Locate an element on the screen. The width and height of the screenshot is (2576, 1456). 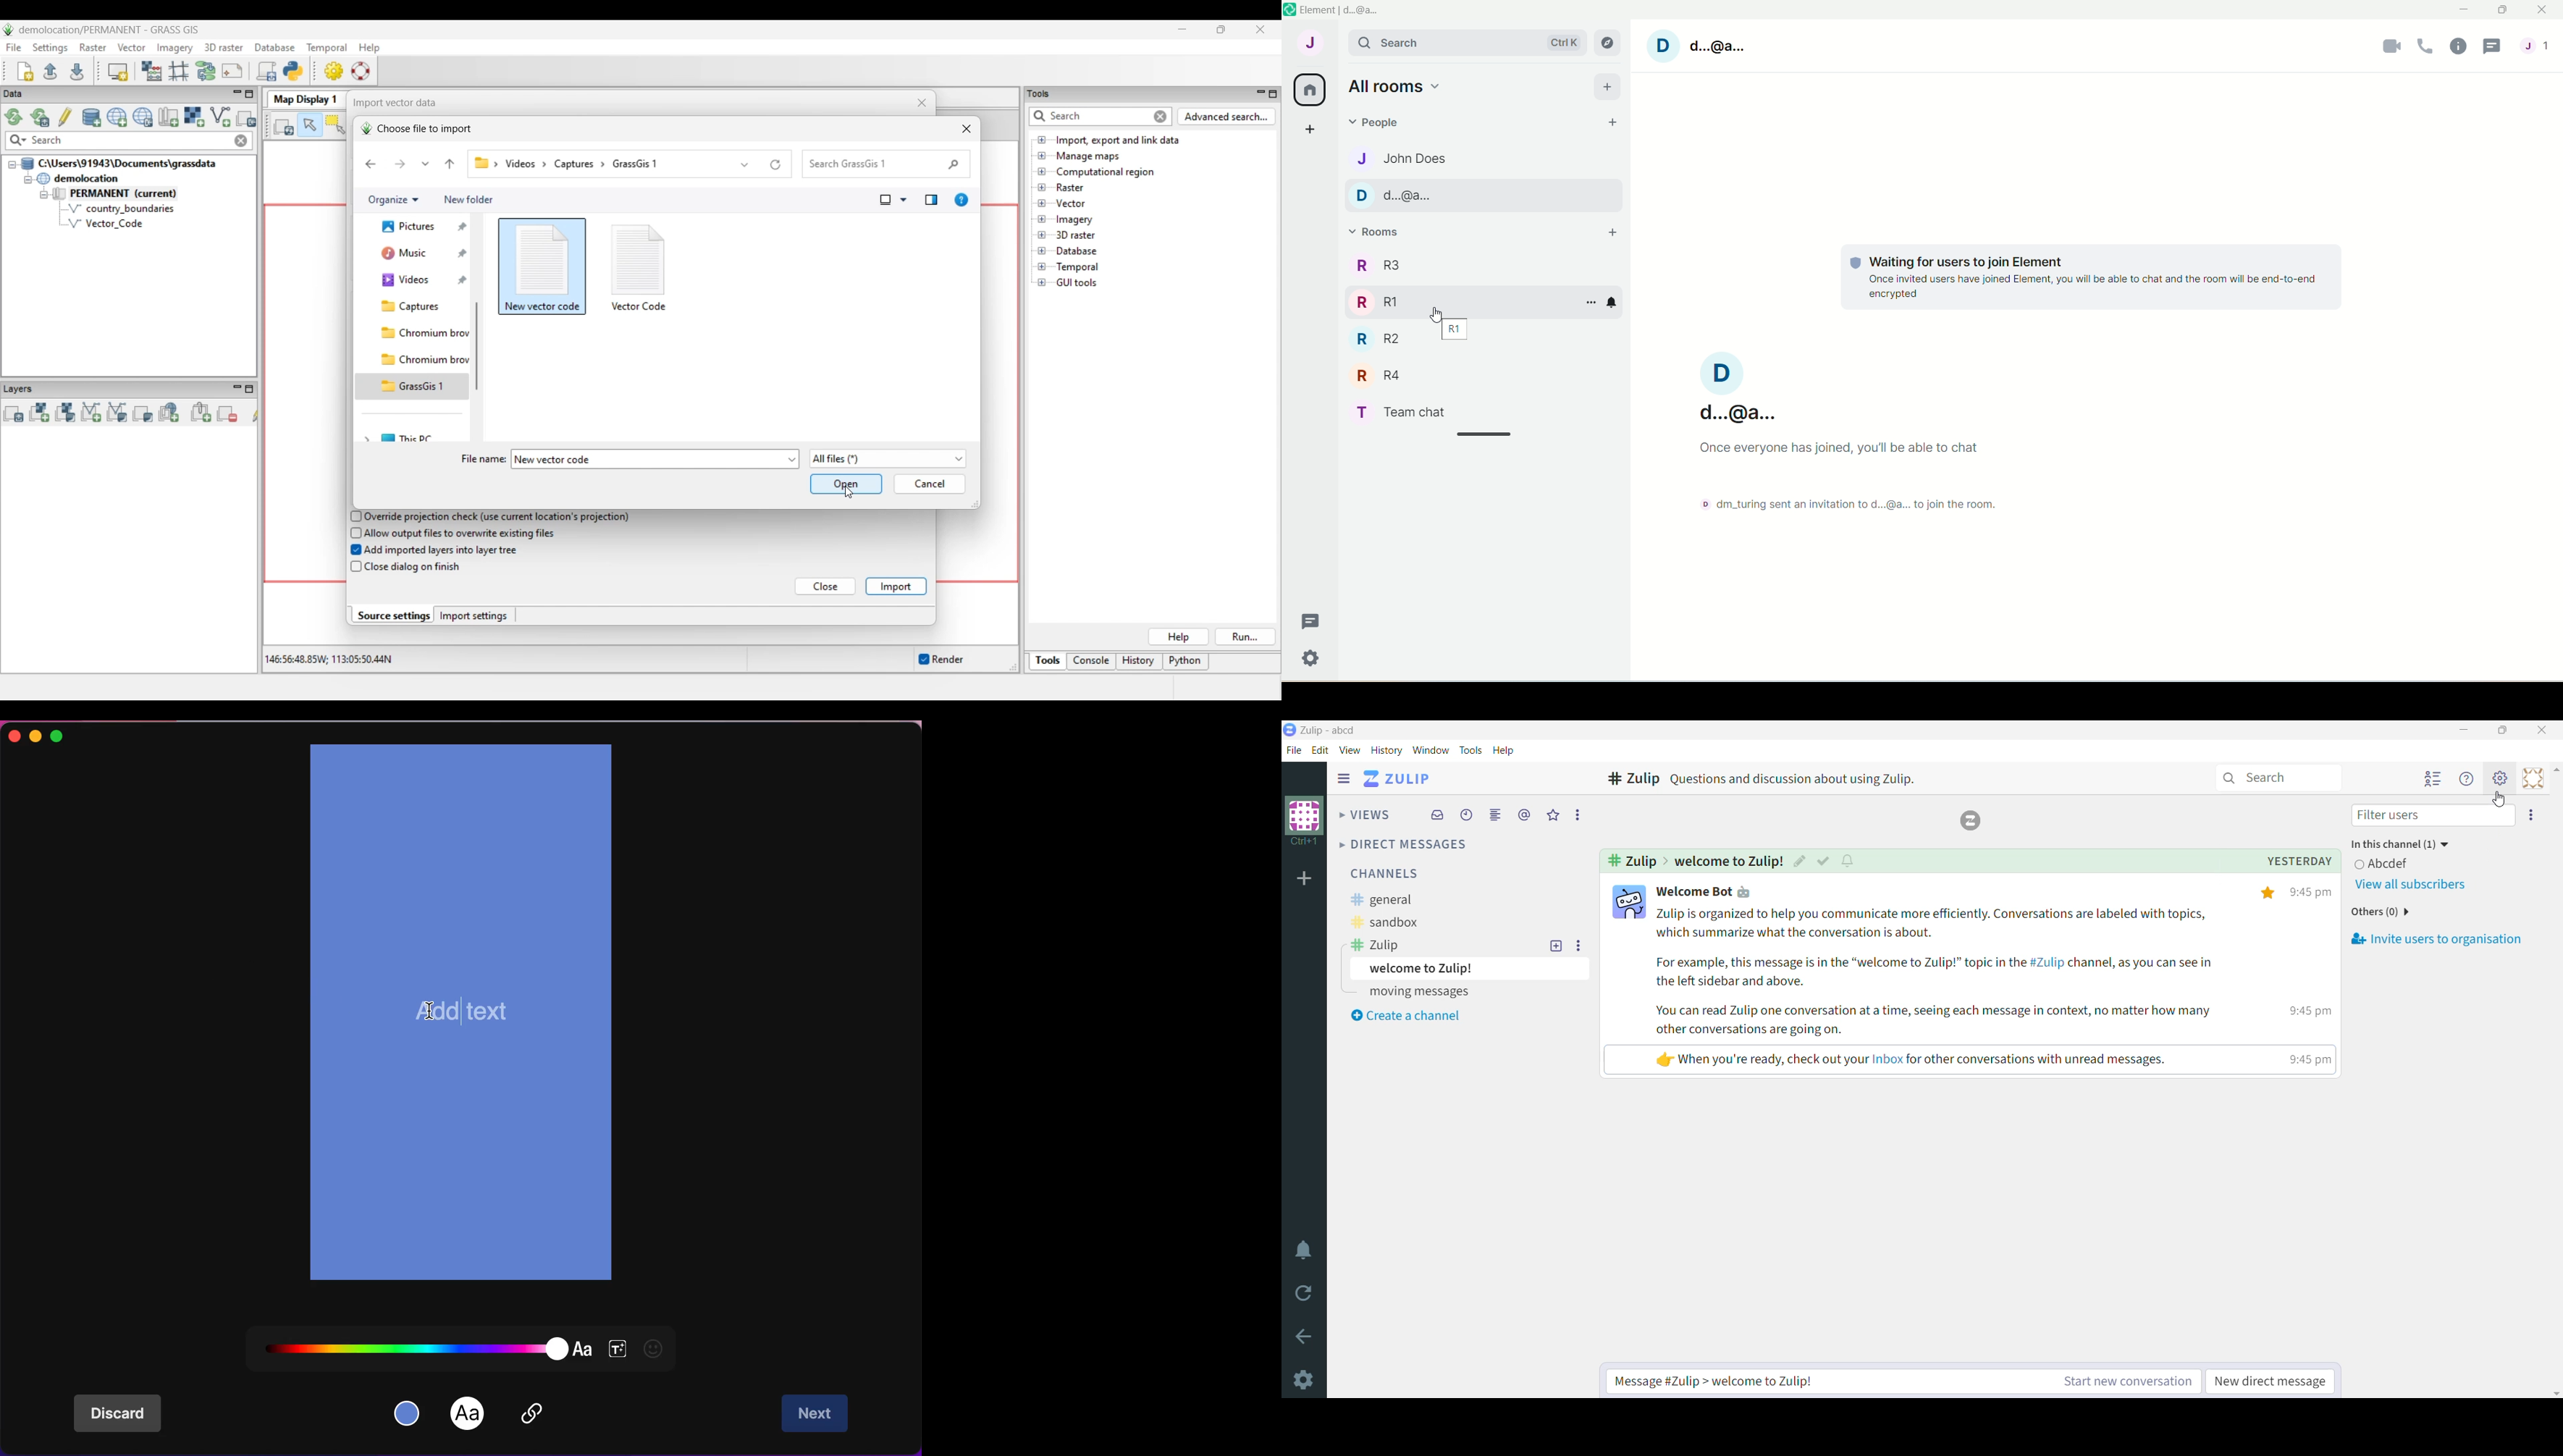
next is located at coordinates (817, 1414).